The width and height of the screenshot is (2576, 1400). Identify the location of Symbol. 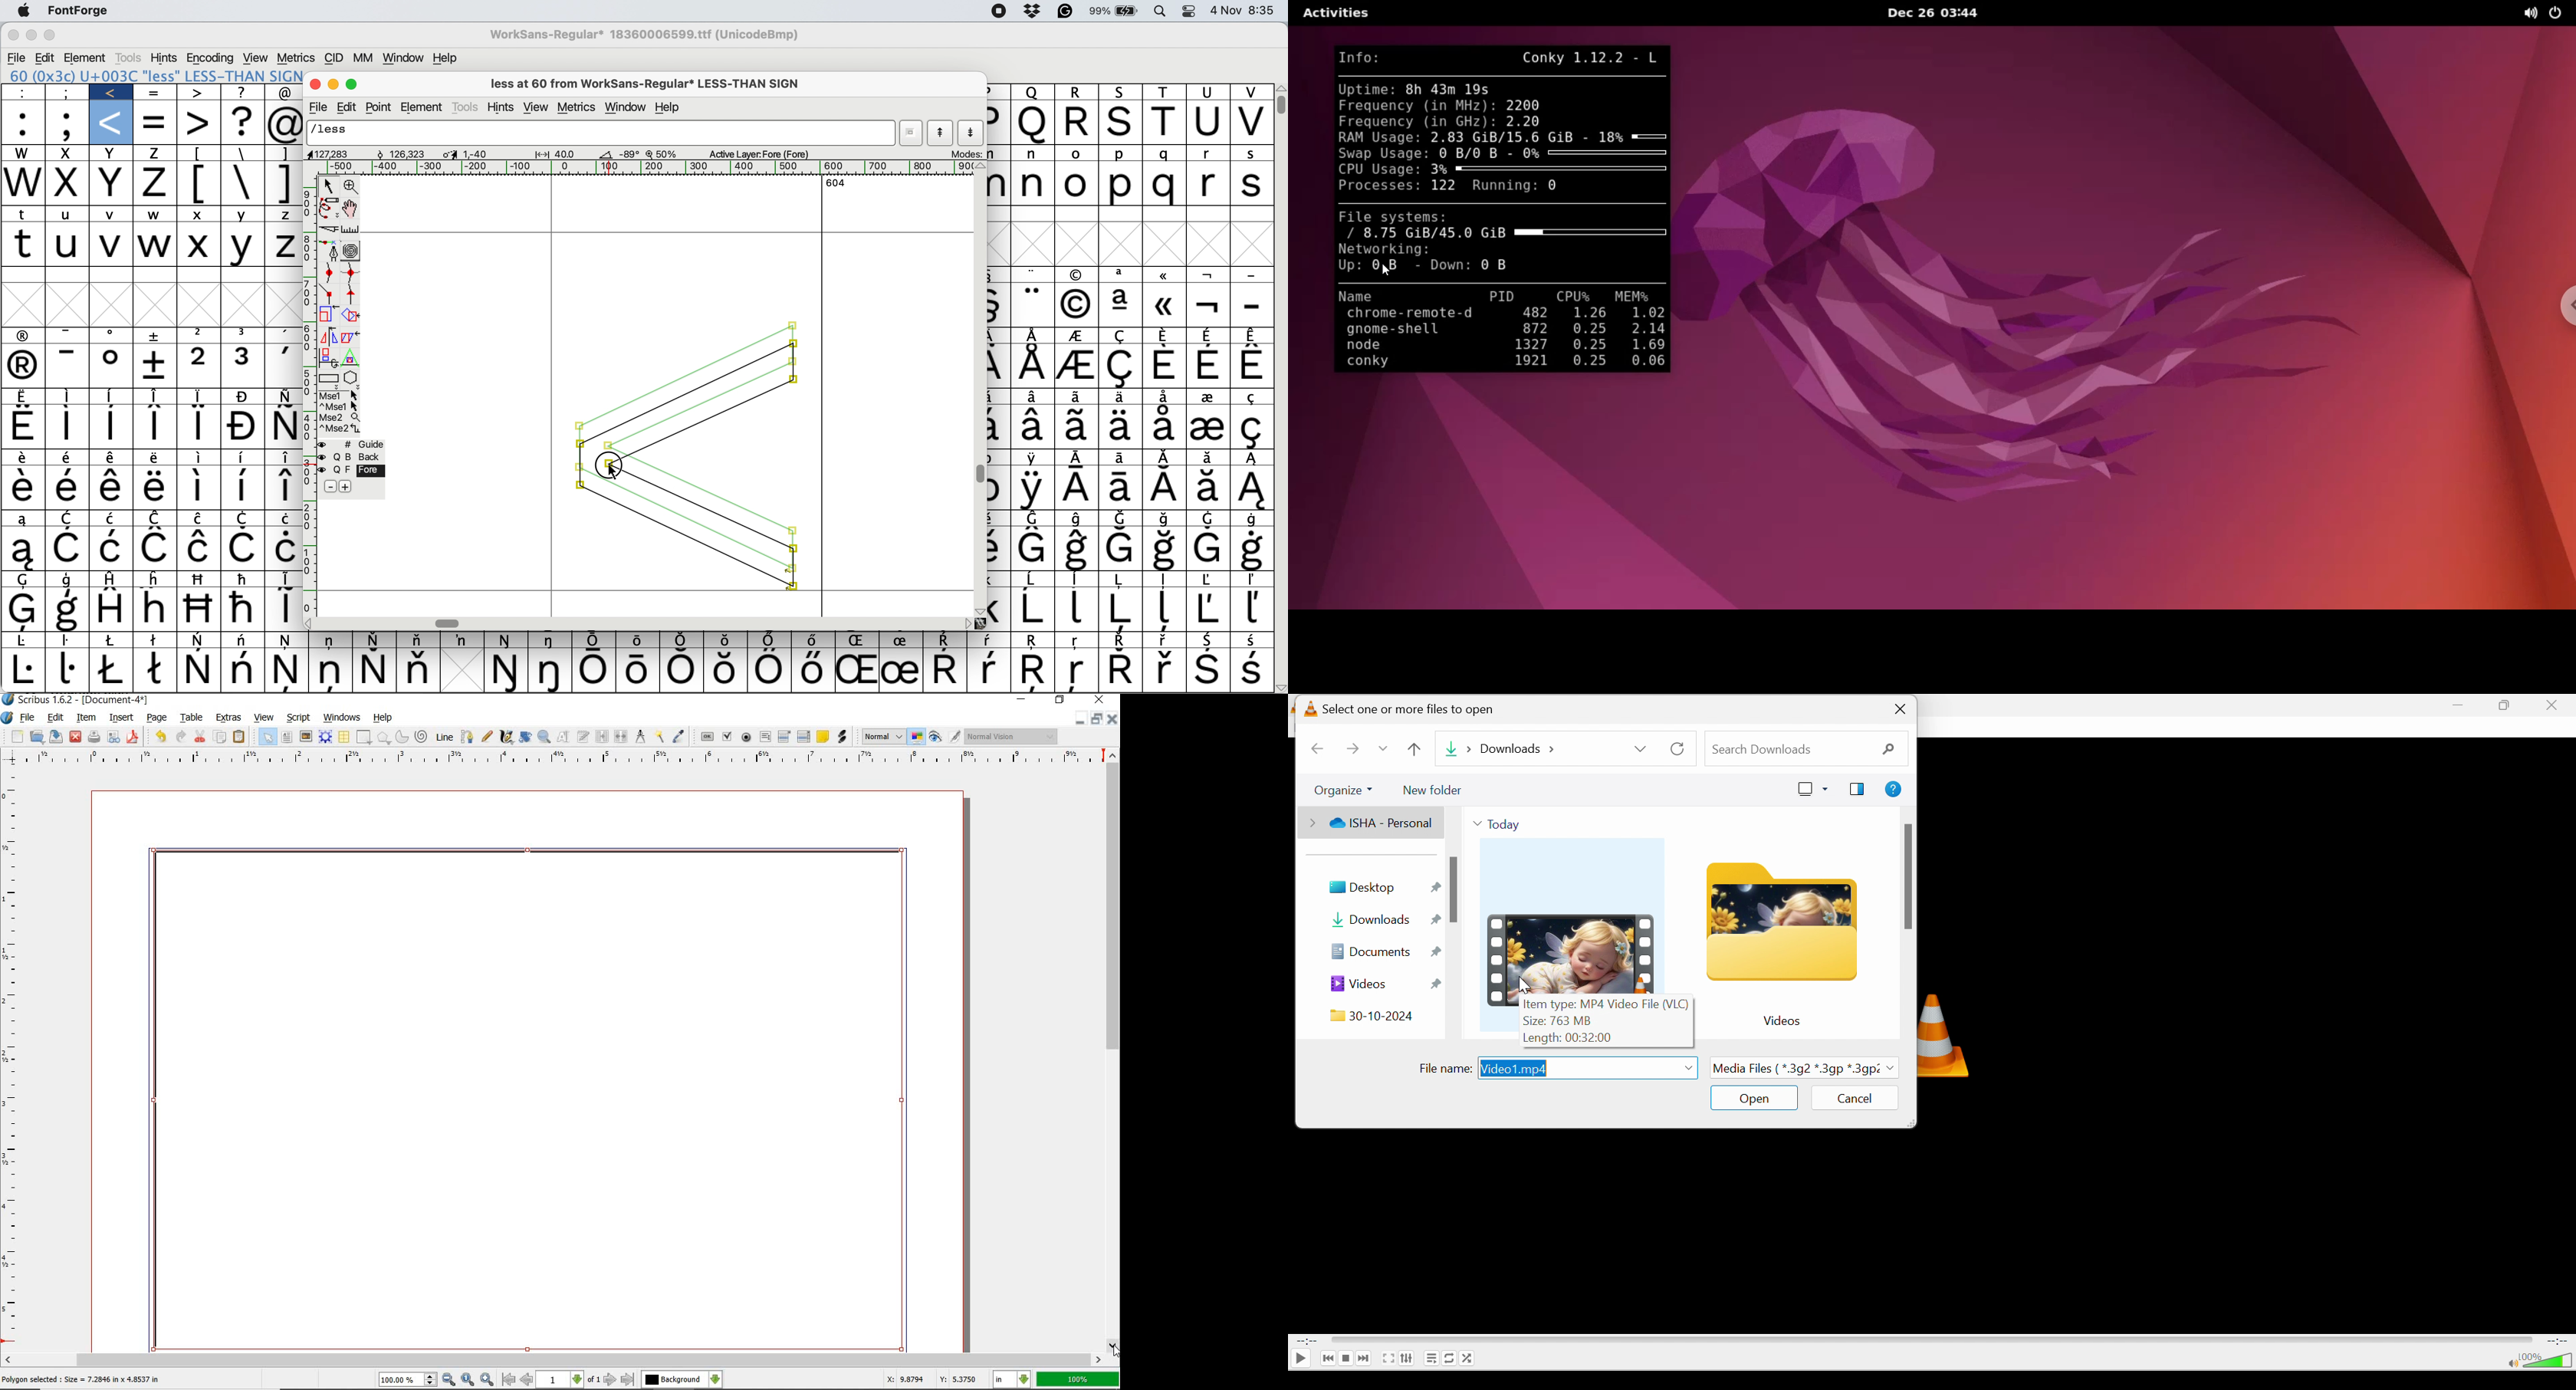
(156, 335).